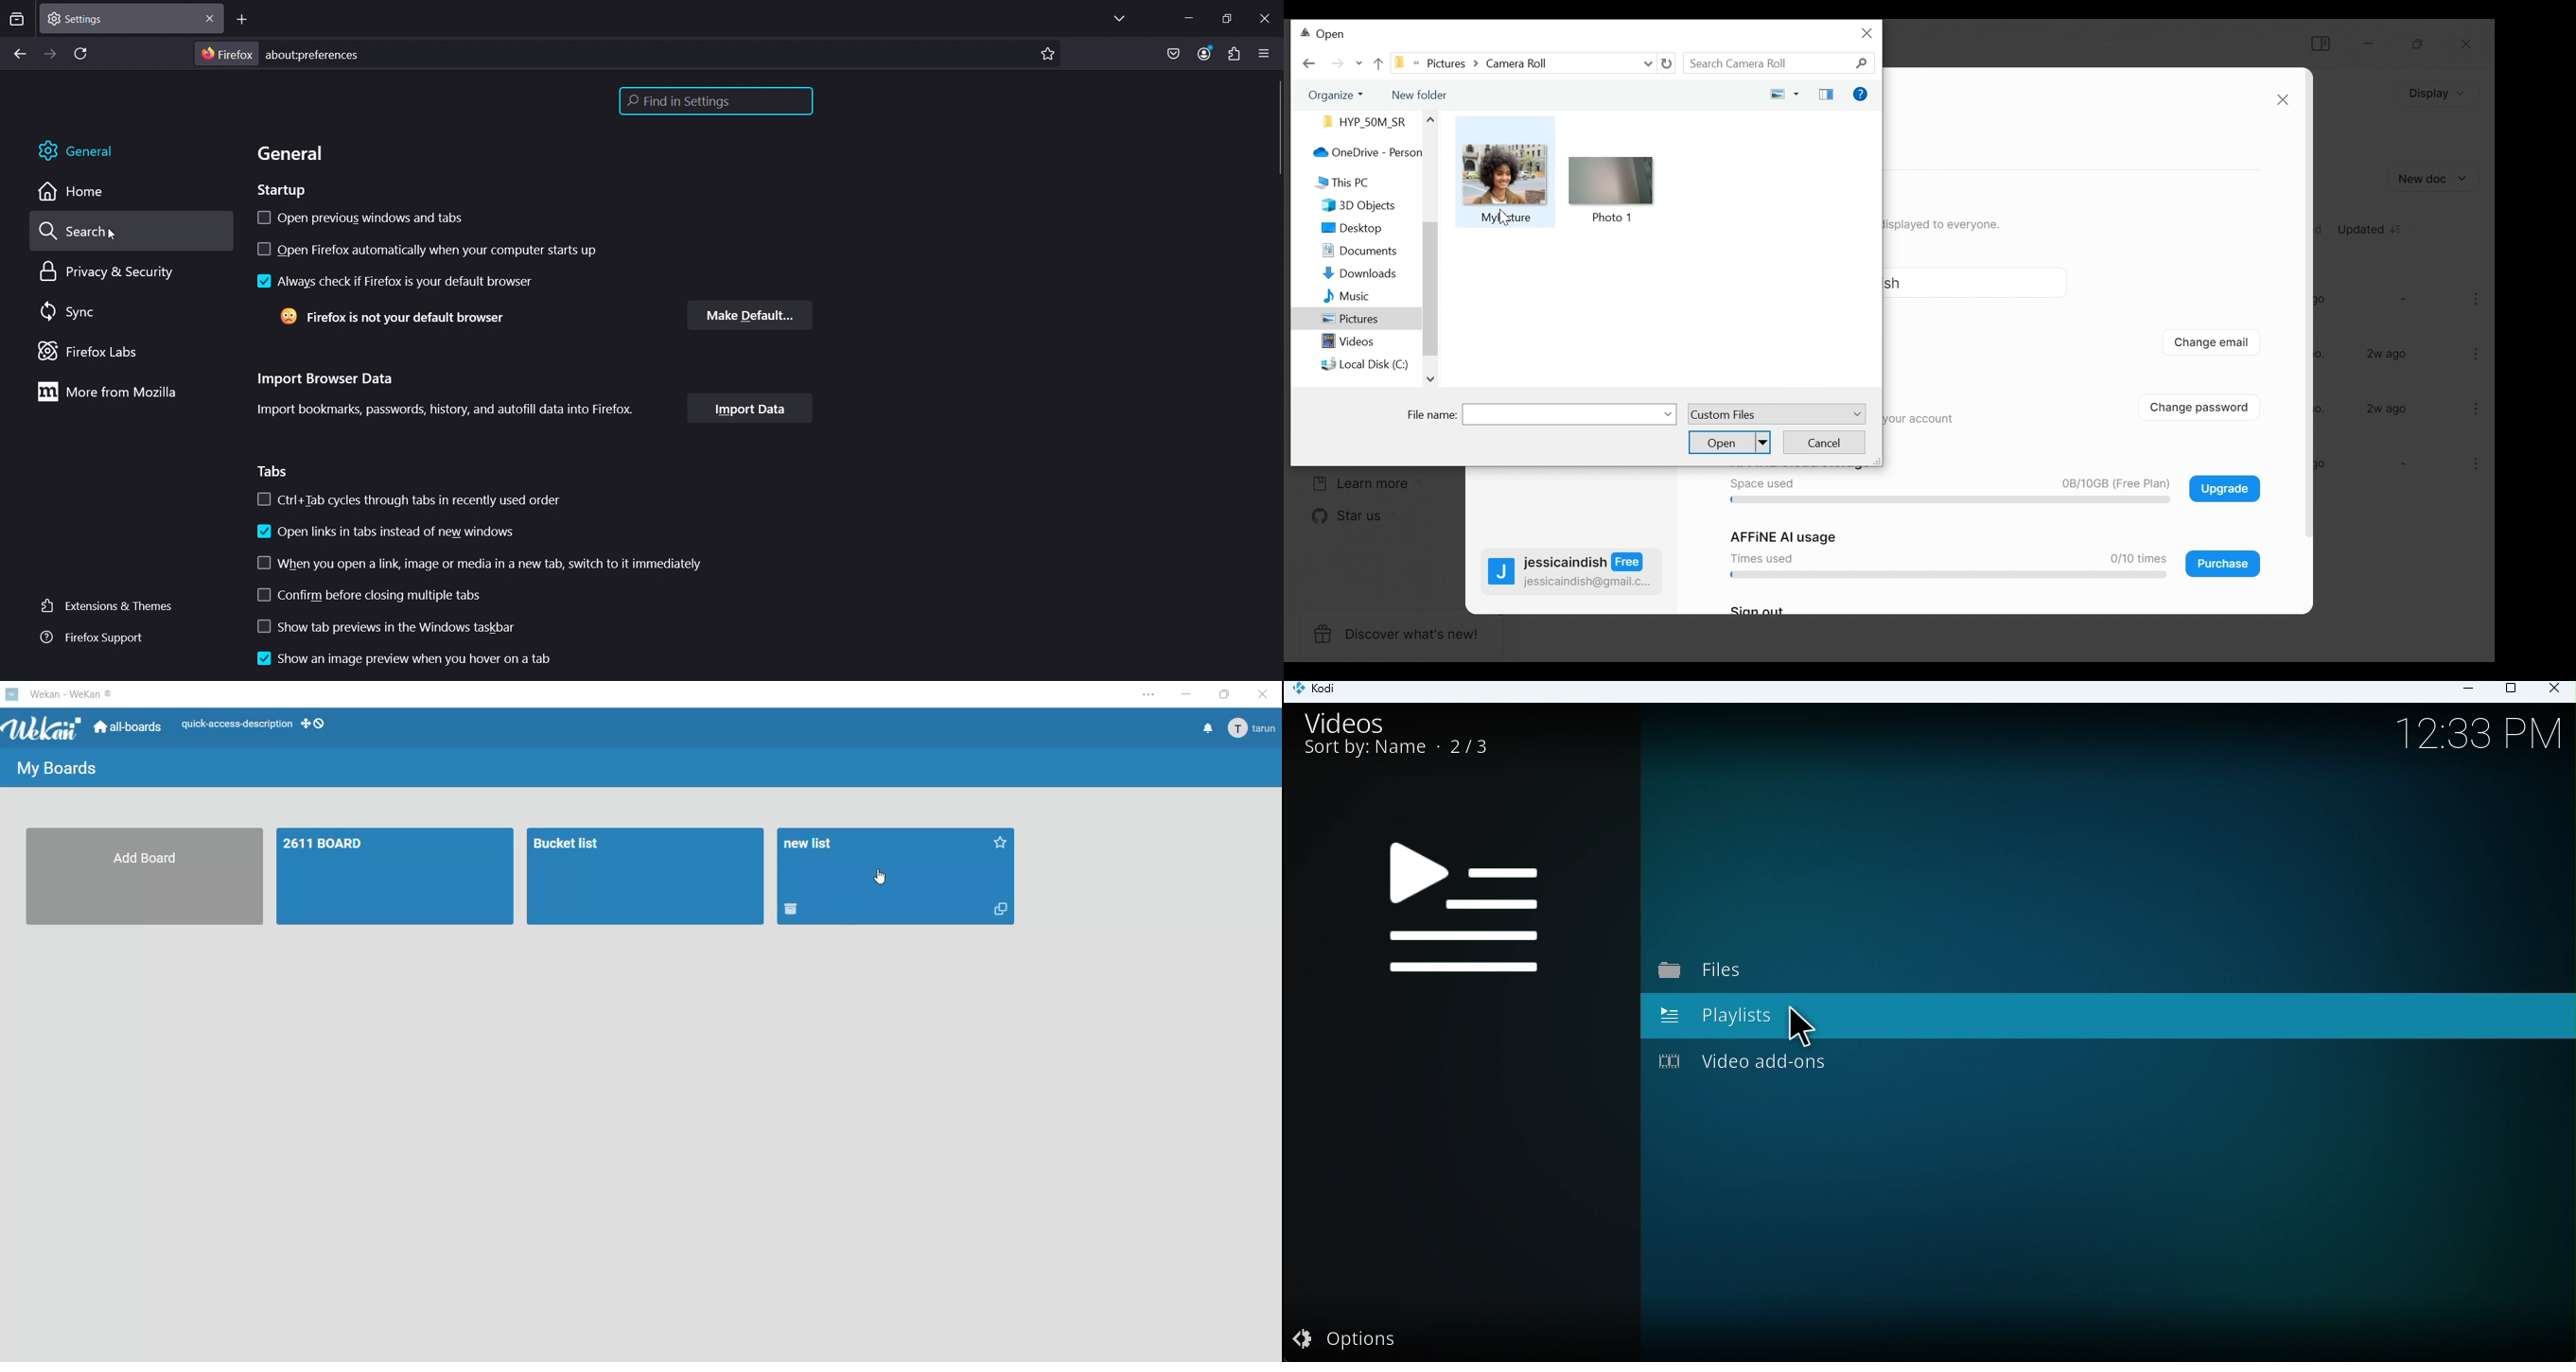  Describe the element at coordinates (315, 724) in the screenshot. I see `show desktop drag handles` at that location.